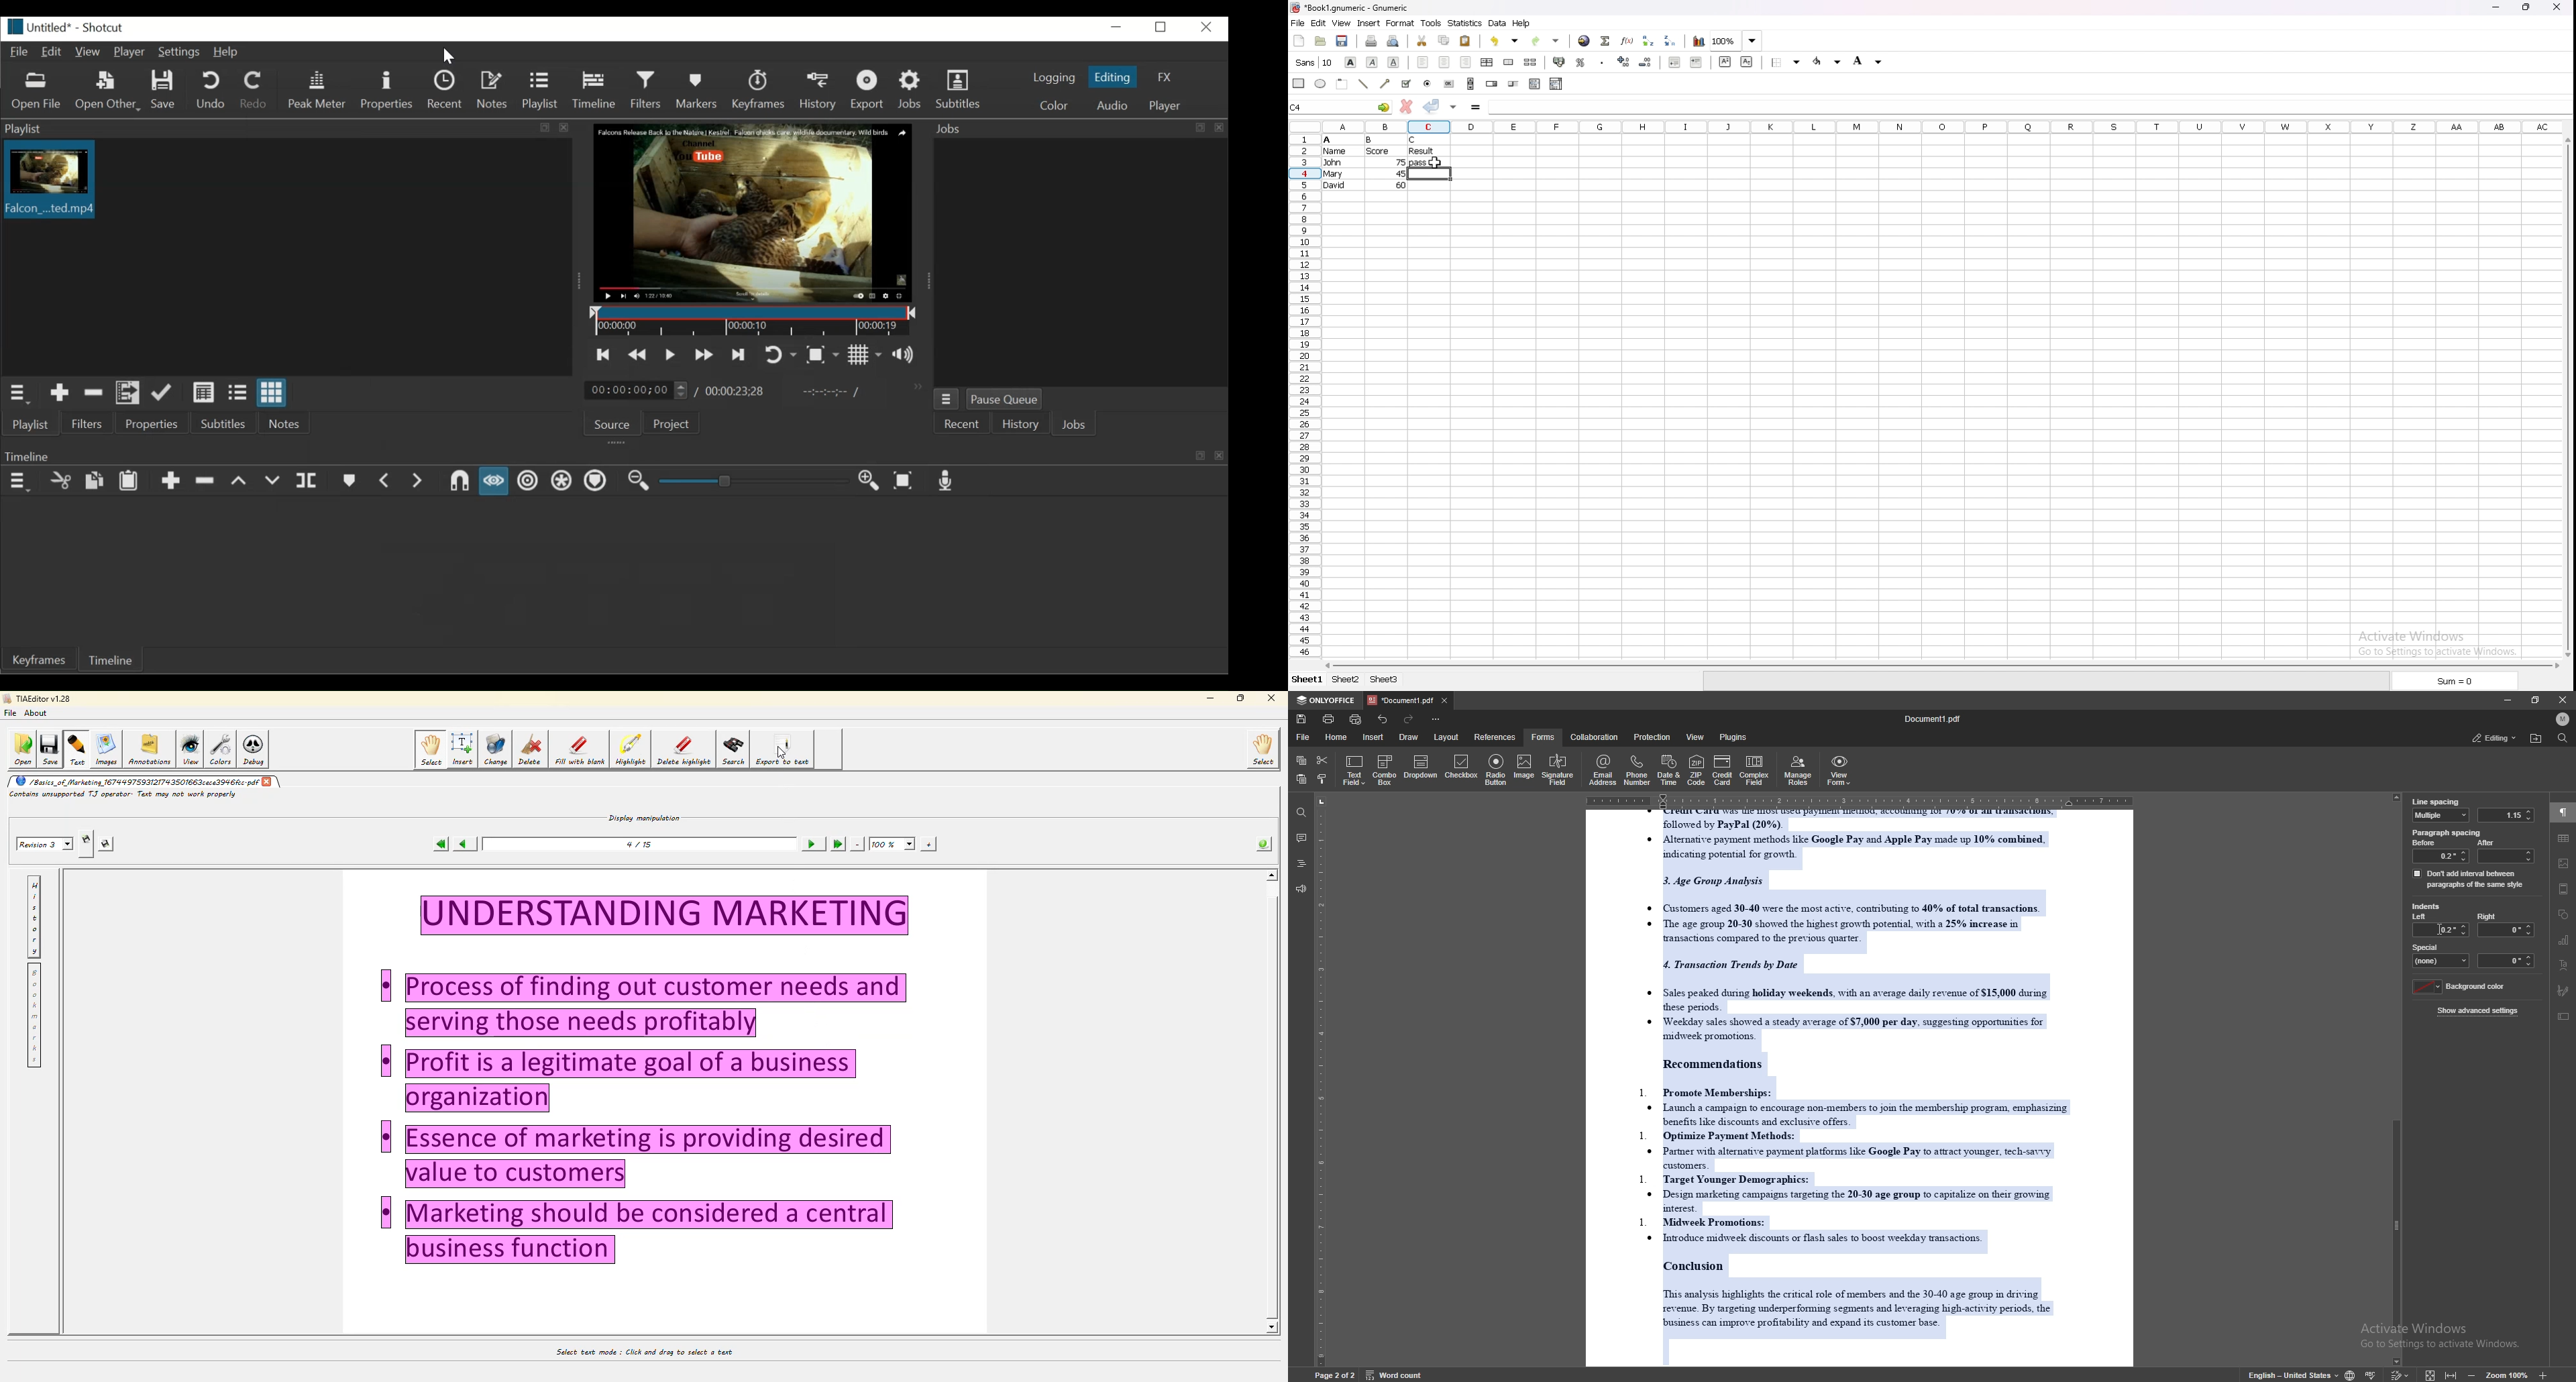 The width and height of the screenshot is (2576, 1400). Describe the element at coordinates (891, 843) in the screenshot. I see `100%` at that location.